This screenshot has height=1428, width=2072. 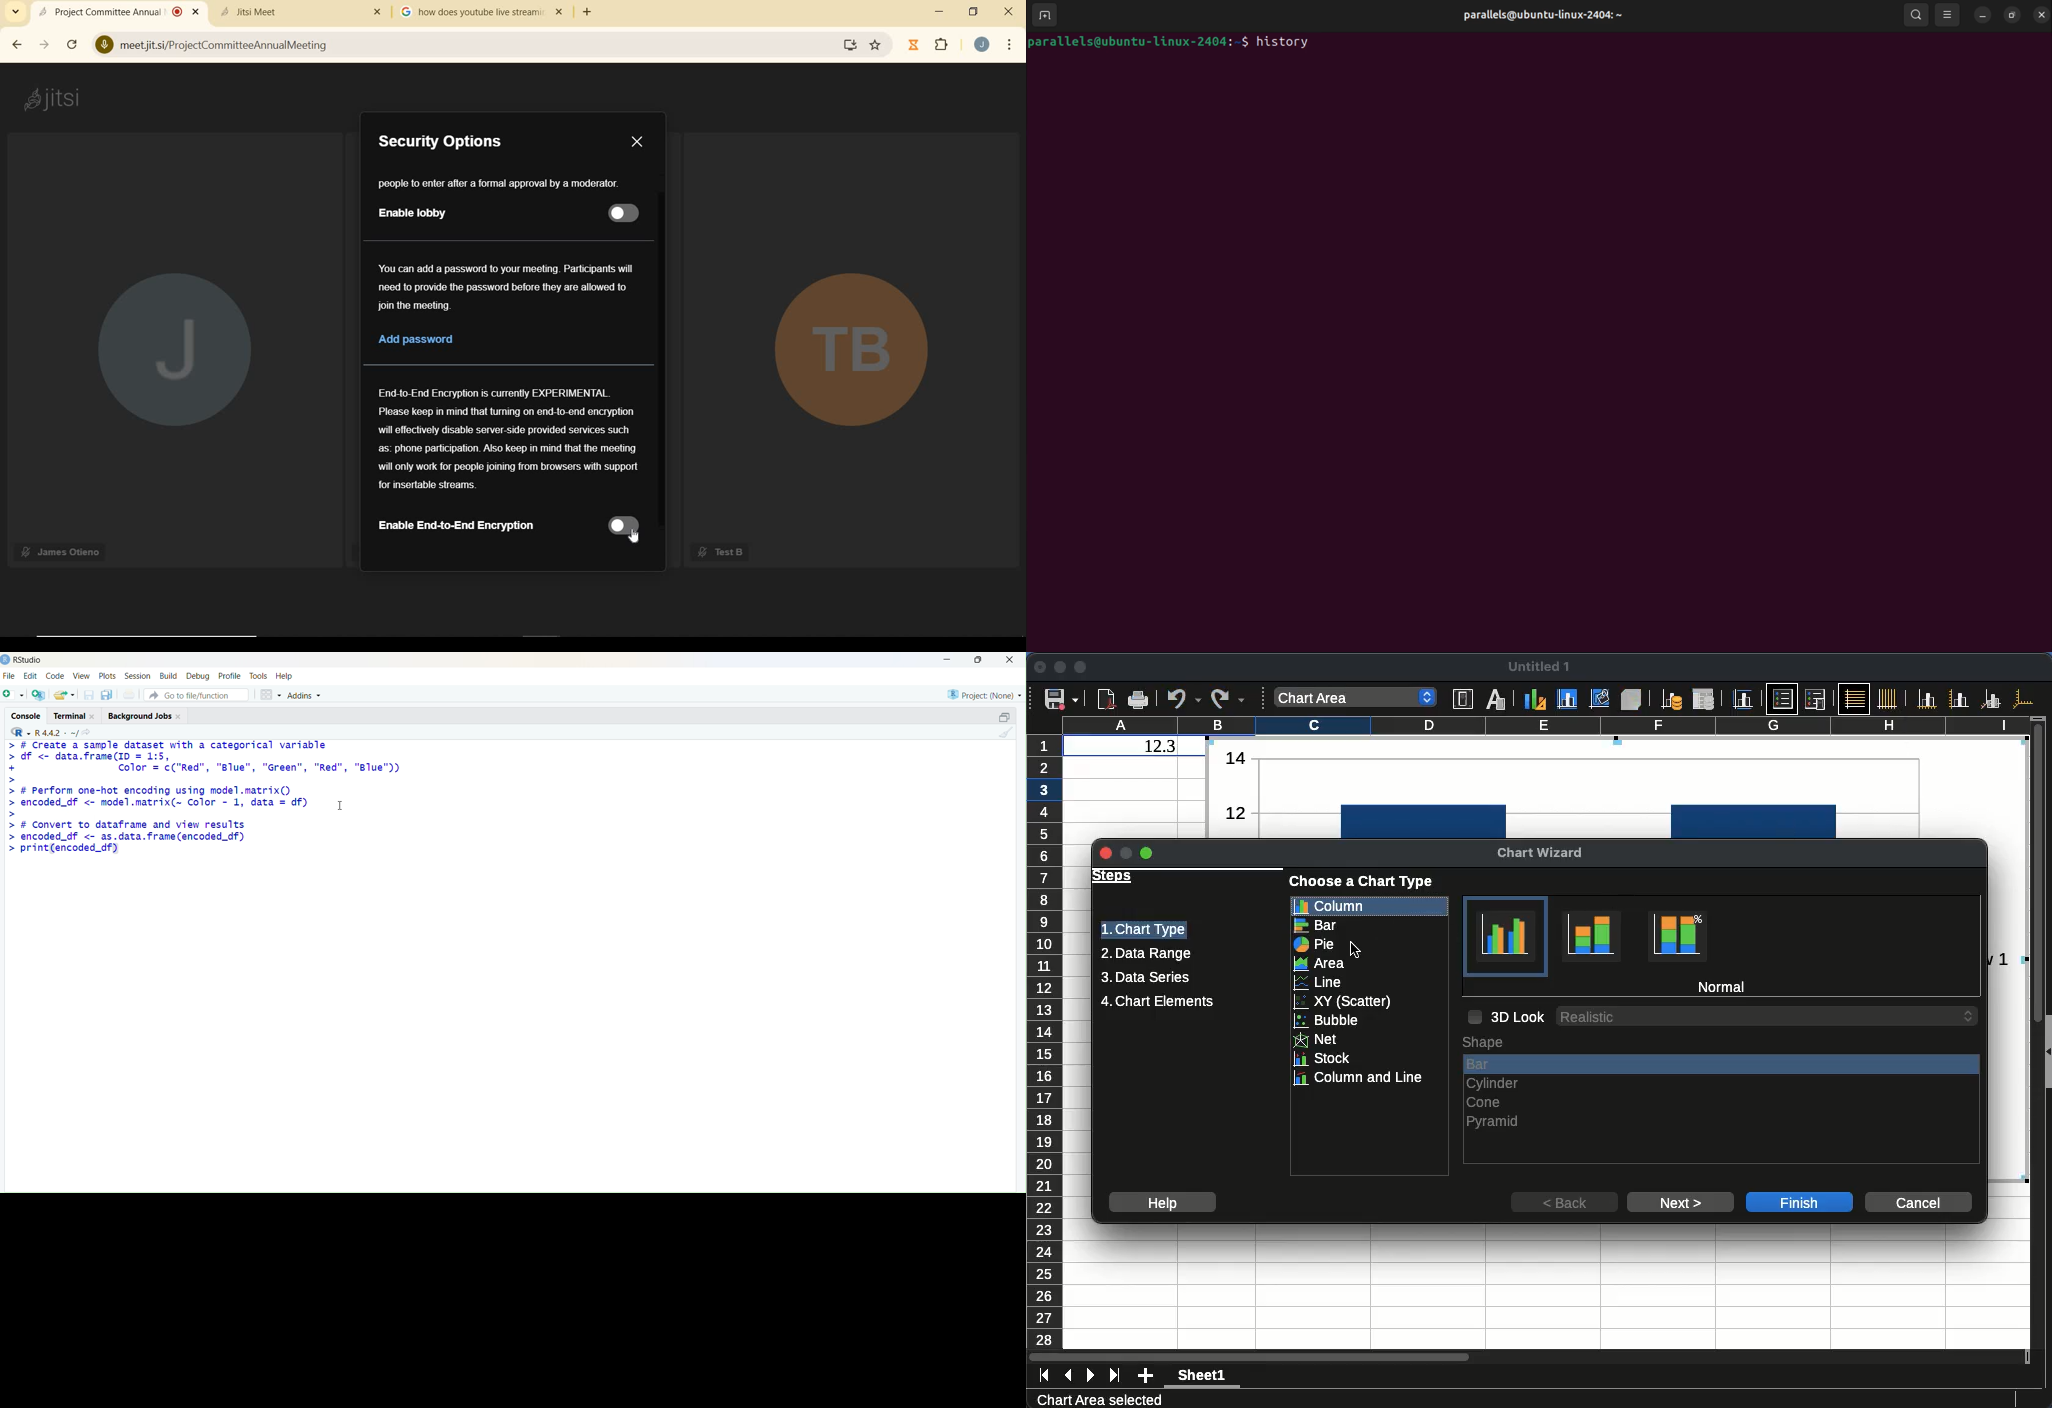 What do you see at coordinates (719, 553) in the screenshot?
I see `Test B` at bounding box center [719, 553].